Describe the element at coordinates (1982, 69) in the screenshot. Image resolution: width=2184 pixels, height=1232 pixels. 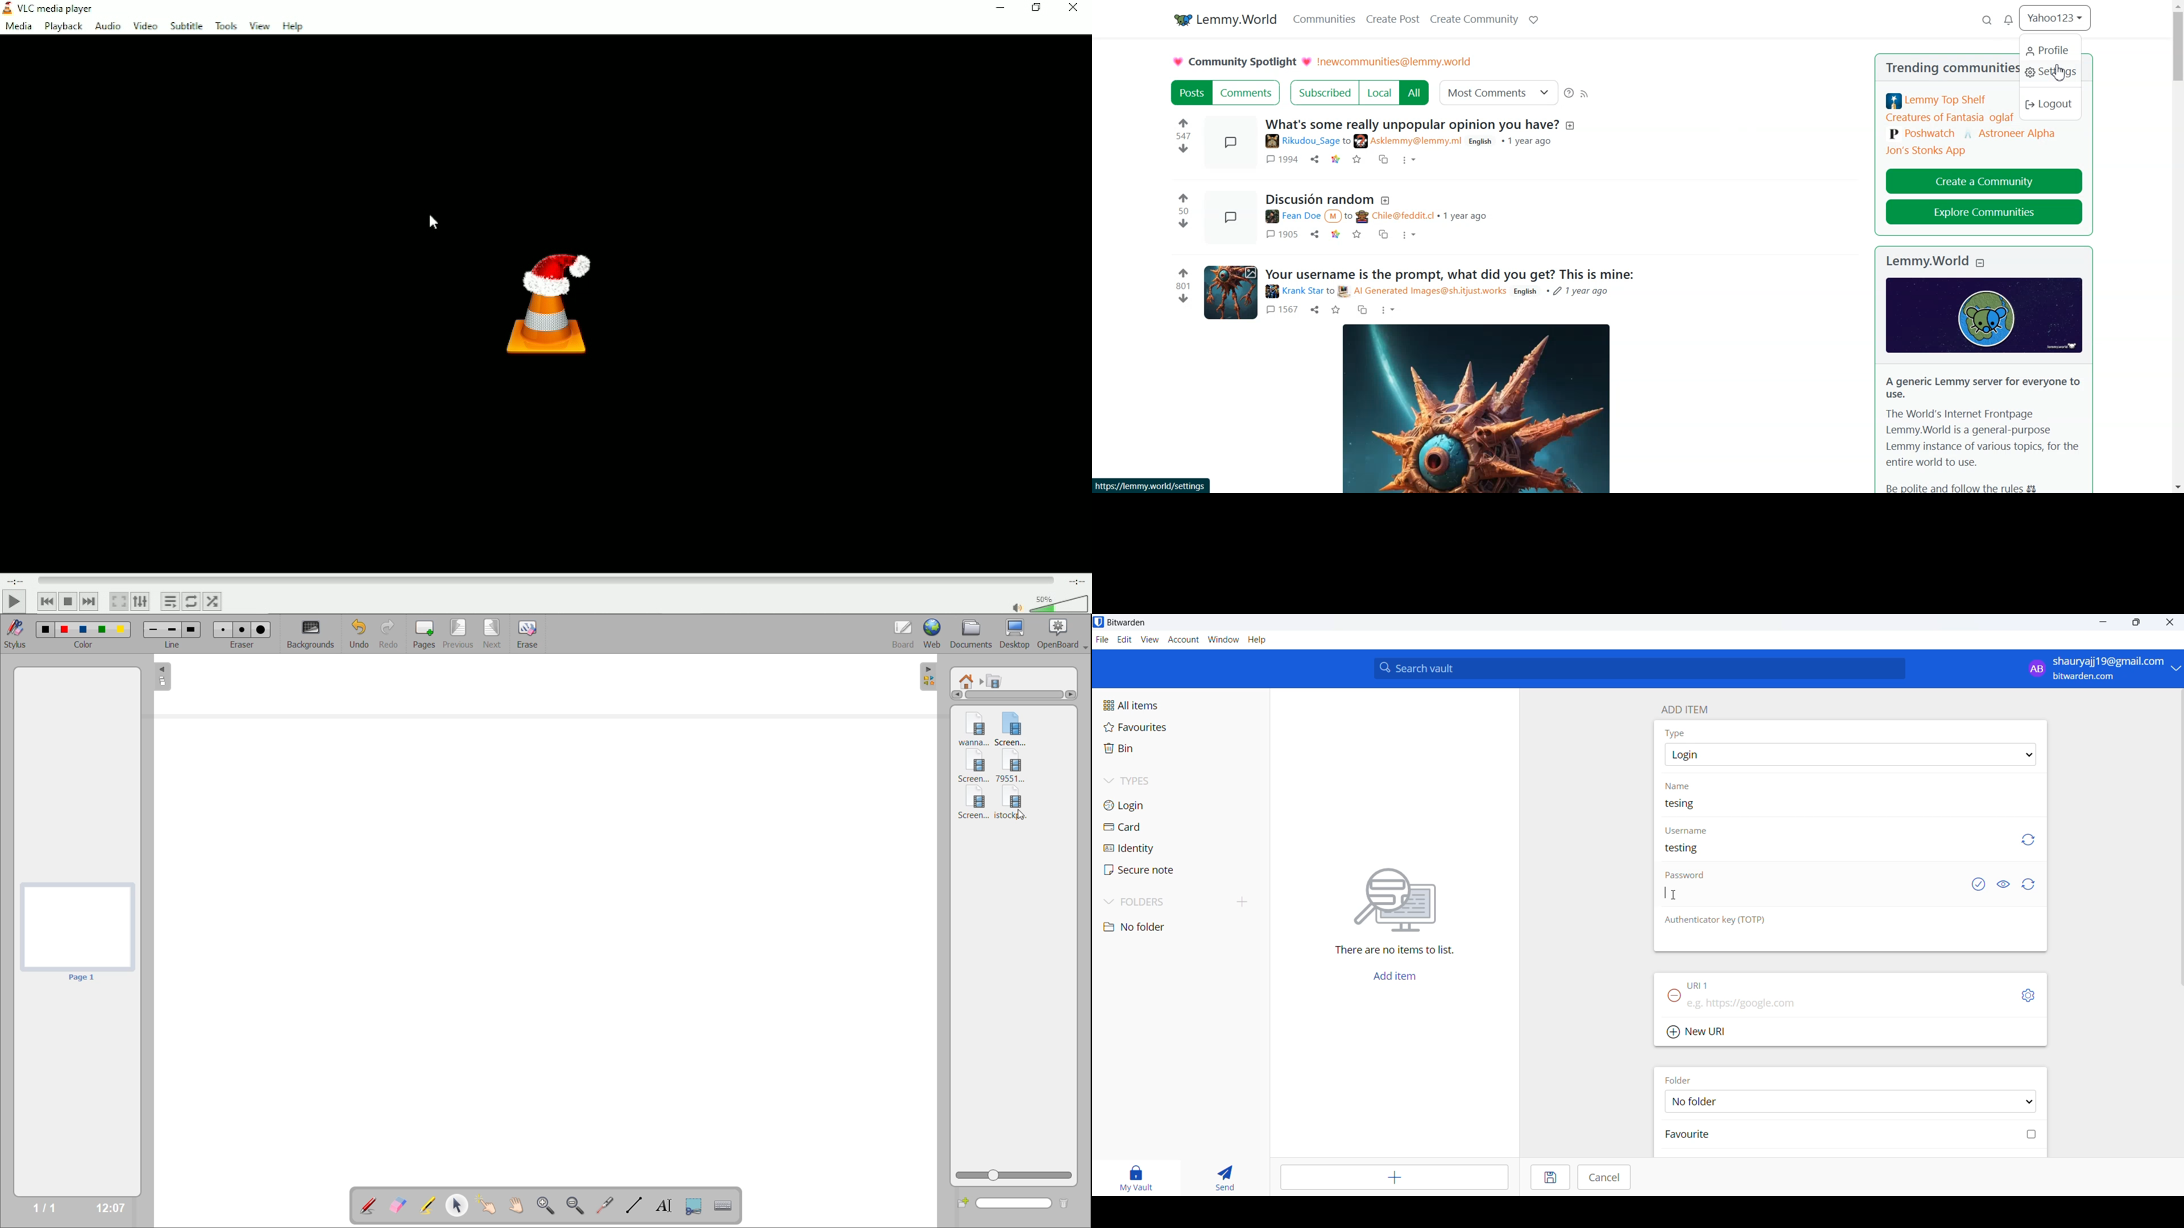
I see `communities` at that location.